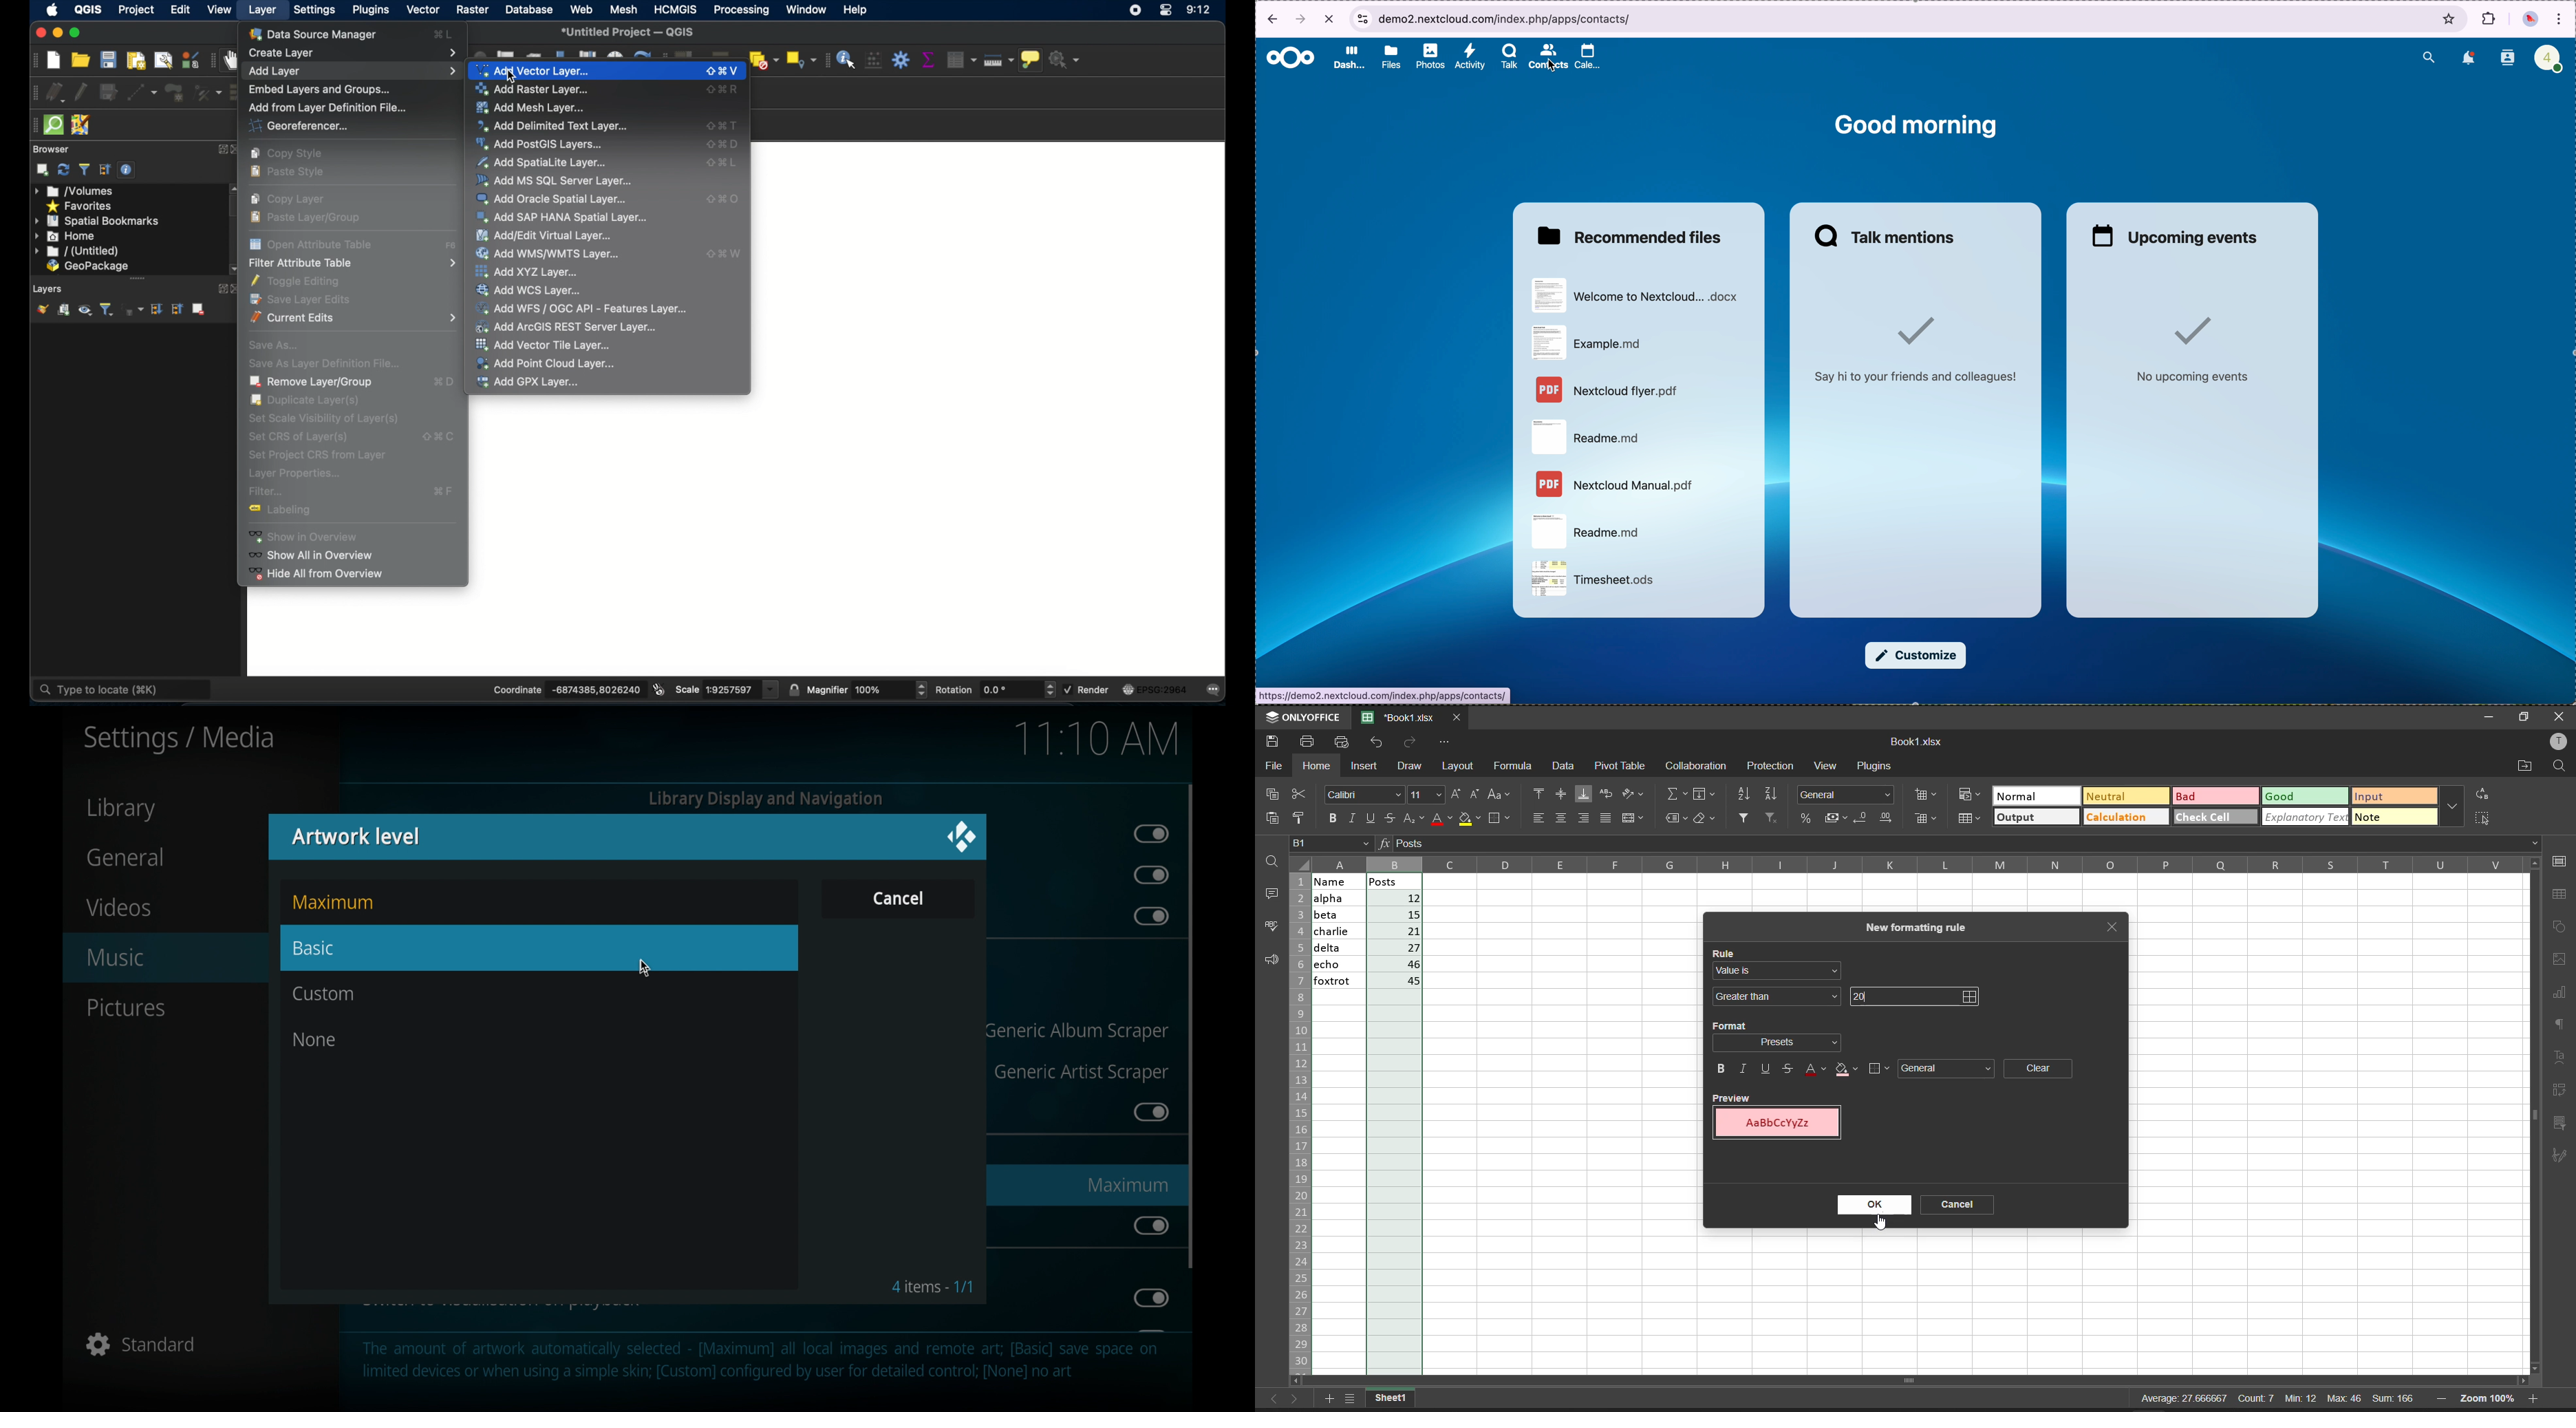  Describe the element at coordinates (609, 179) in the screenshot. I see `Add MS SQL Server Layer...` at that location.